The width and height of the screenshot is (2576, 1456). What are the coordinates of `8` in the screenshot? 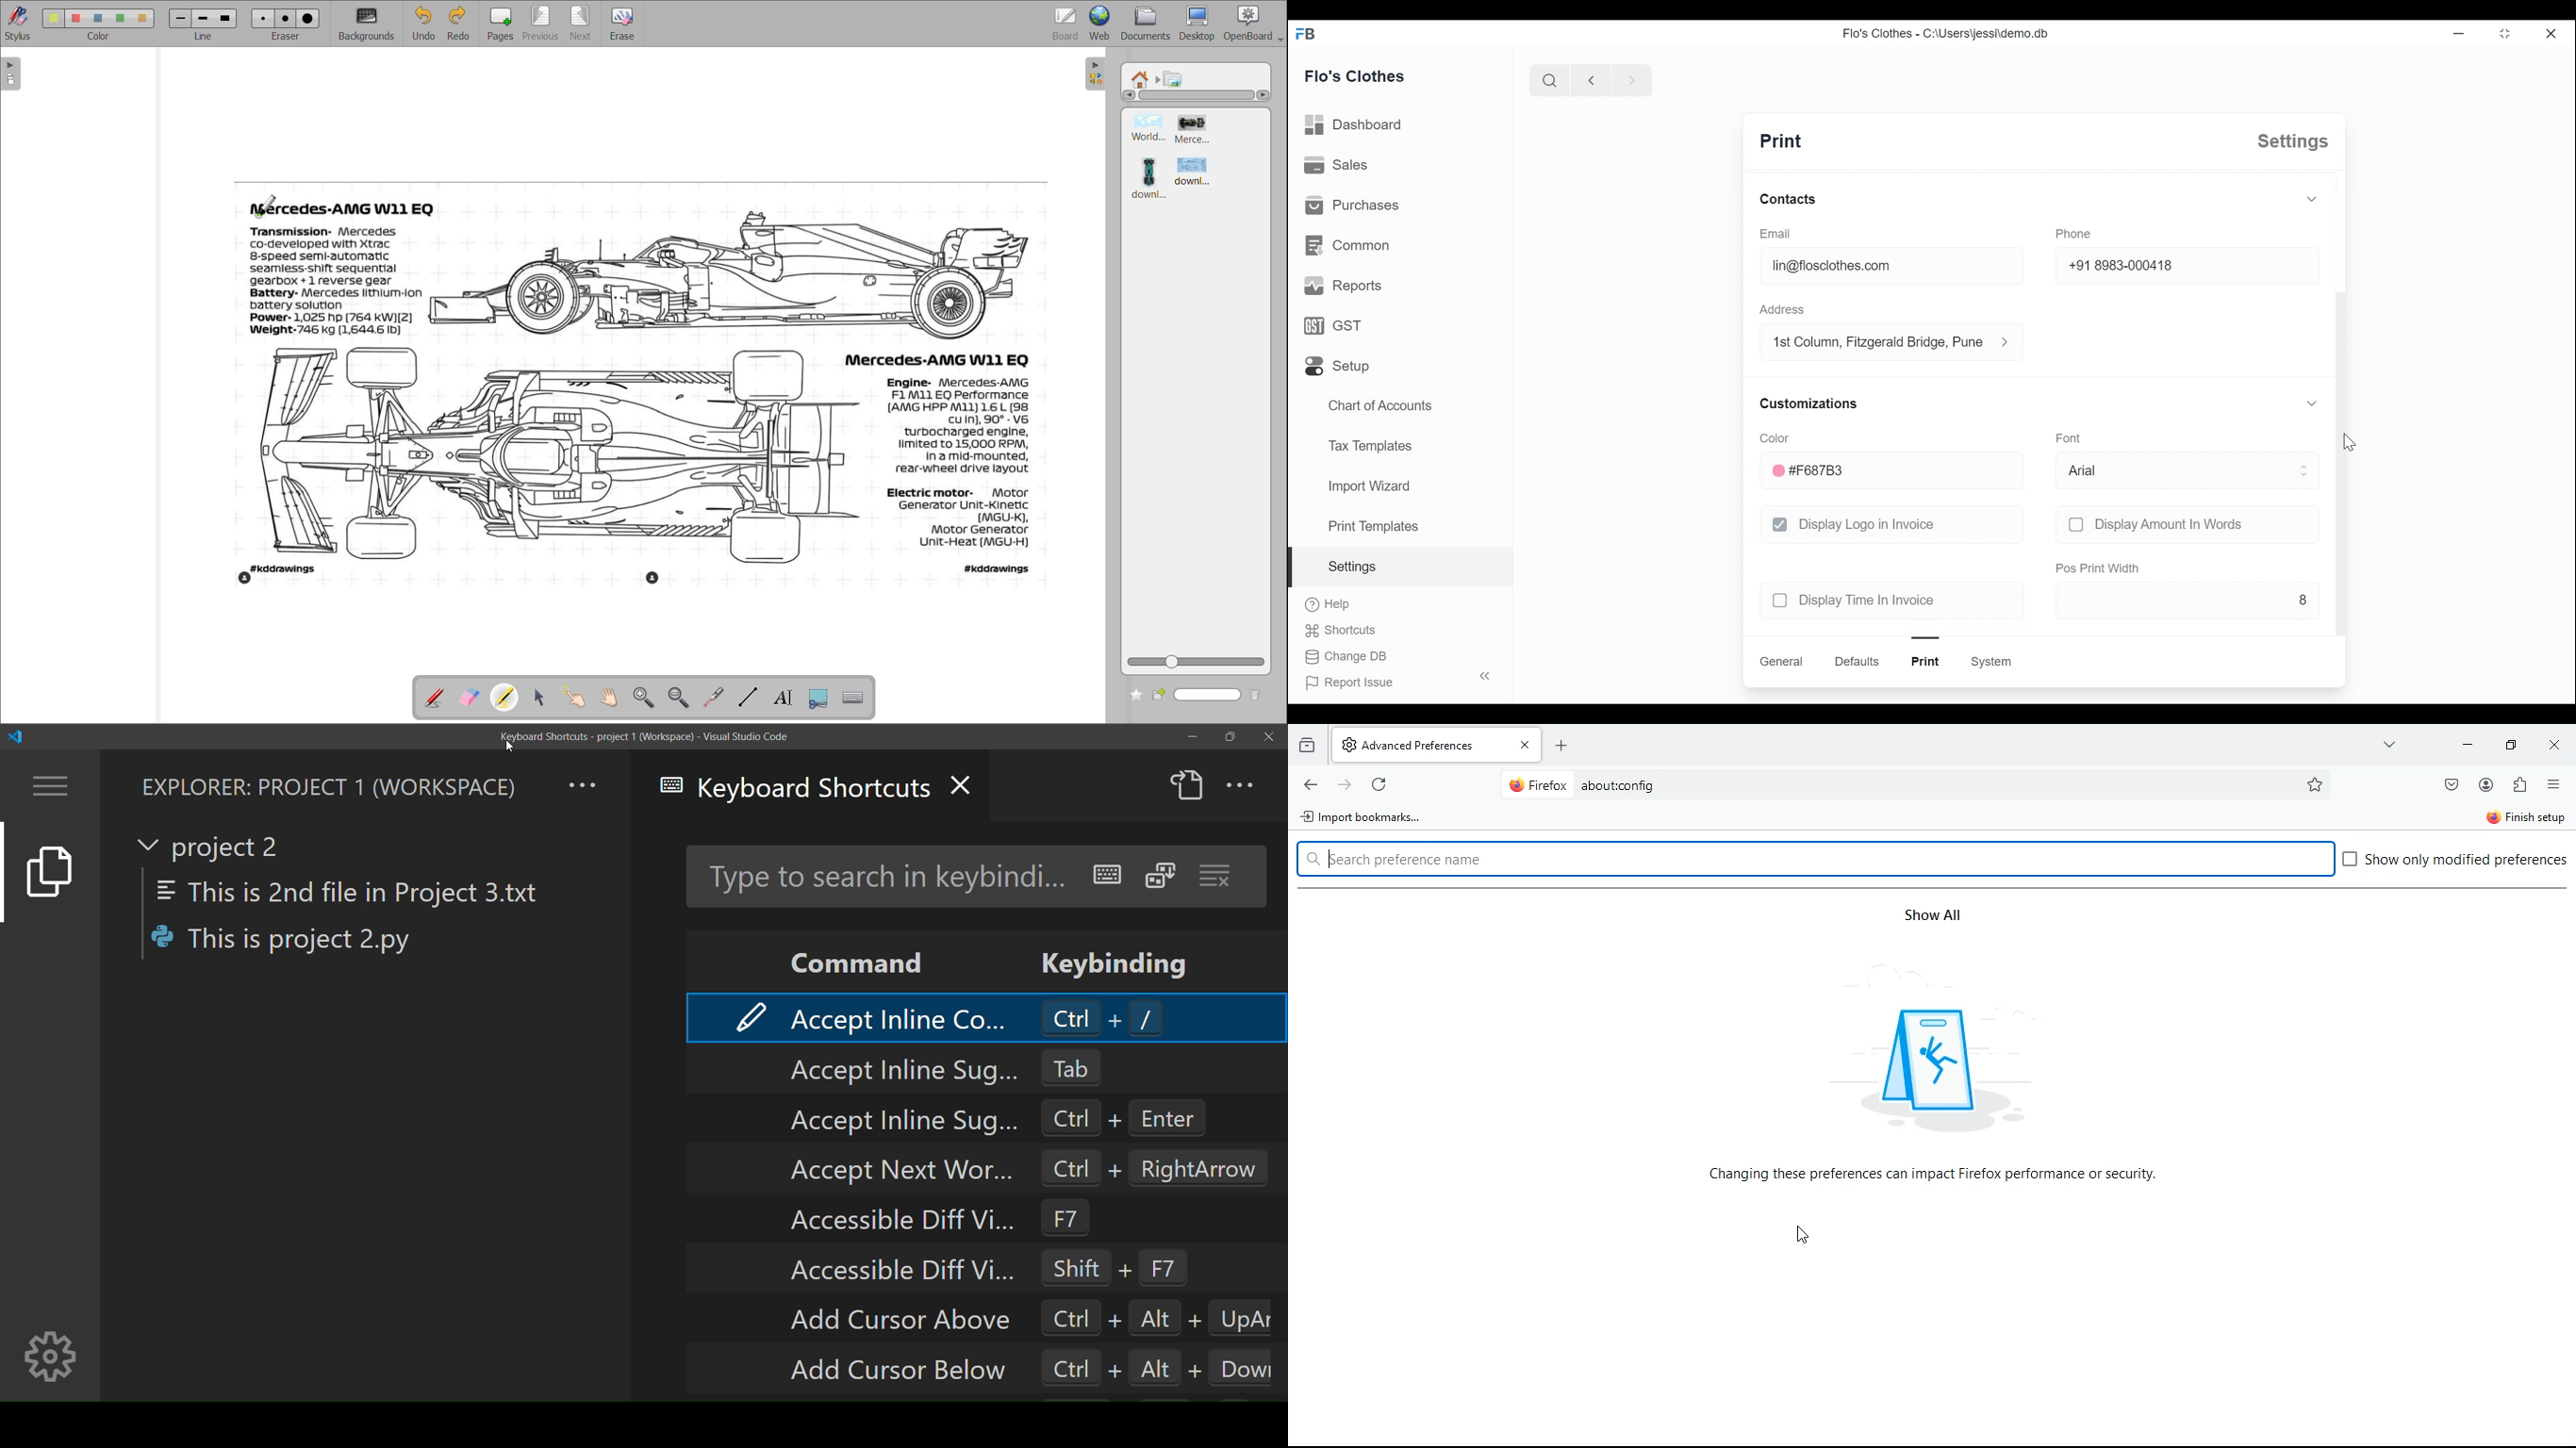 It's located at (2188, 599).